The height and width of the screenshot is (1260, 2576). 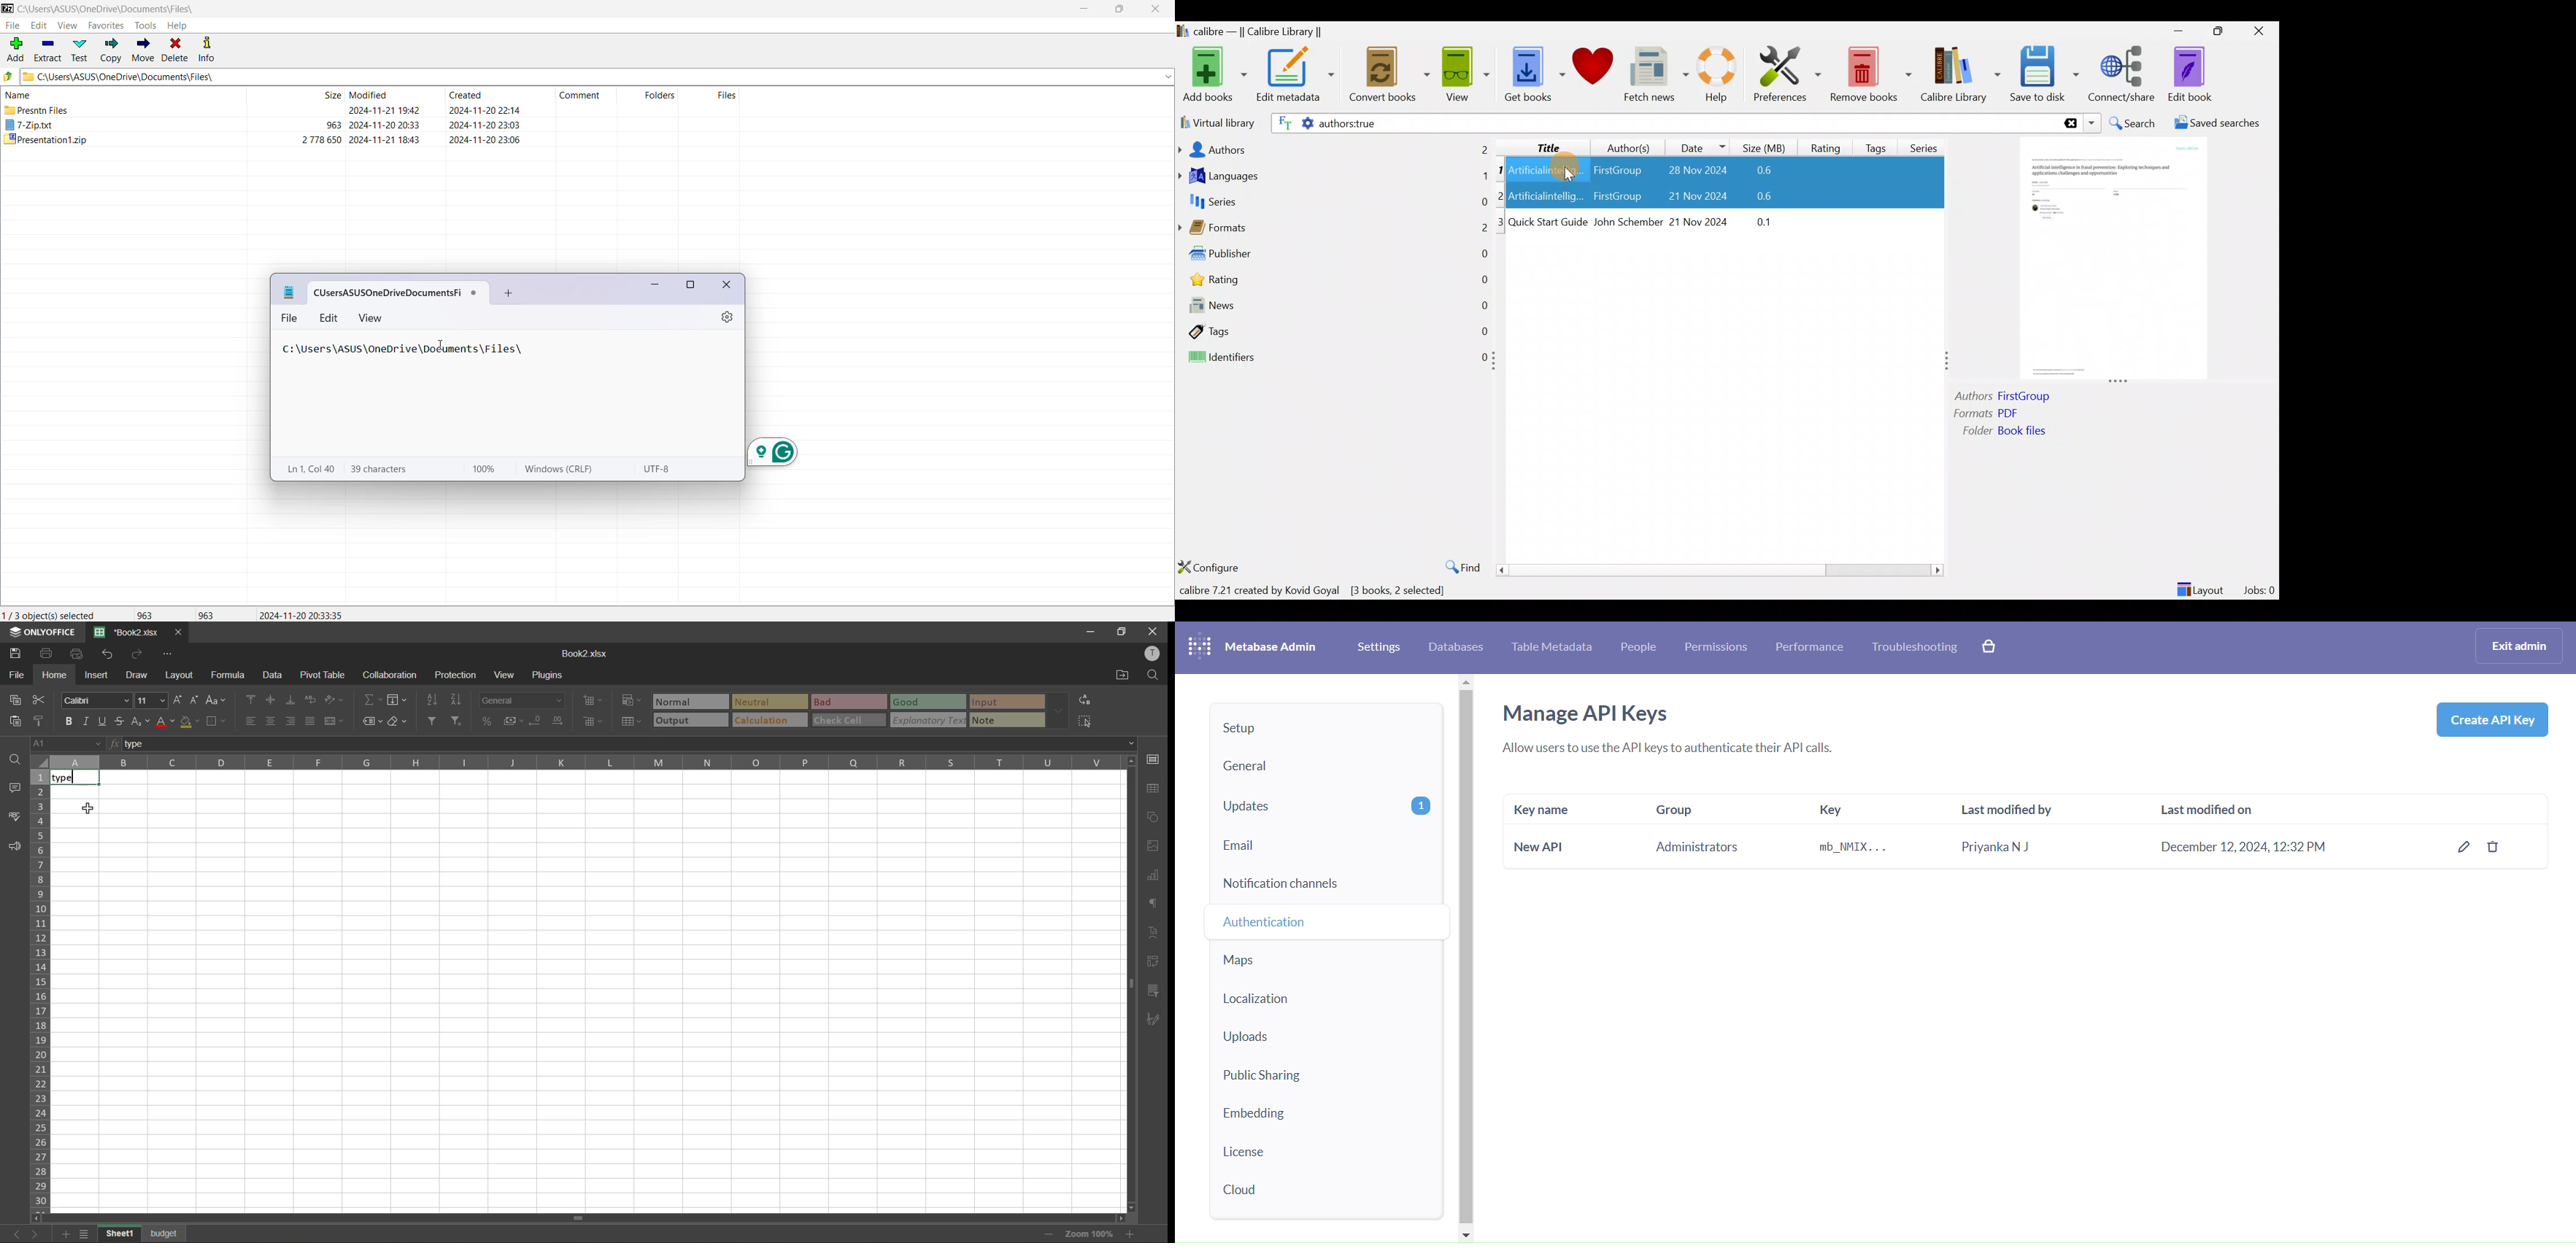 I want to click on Languages, so click(x=1334, y=177).